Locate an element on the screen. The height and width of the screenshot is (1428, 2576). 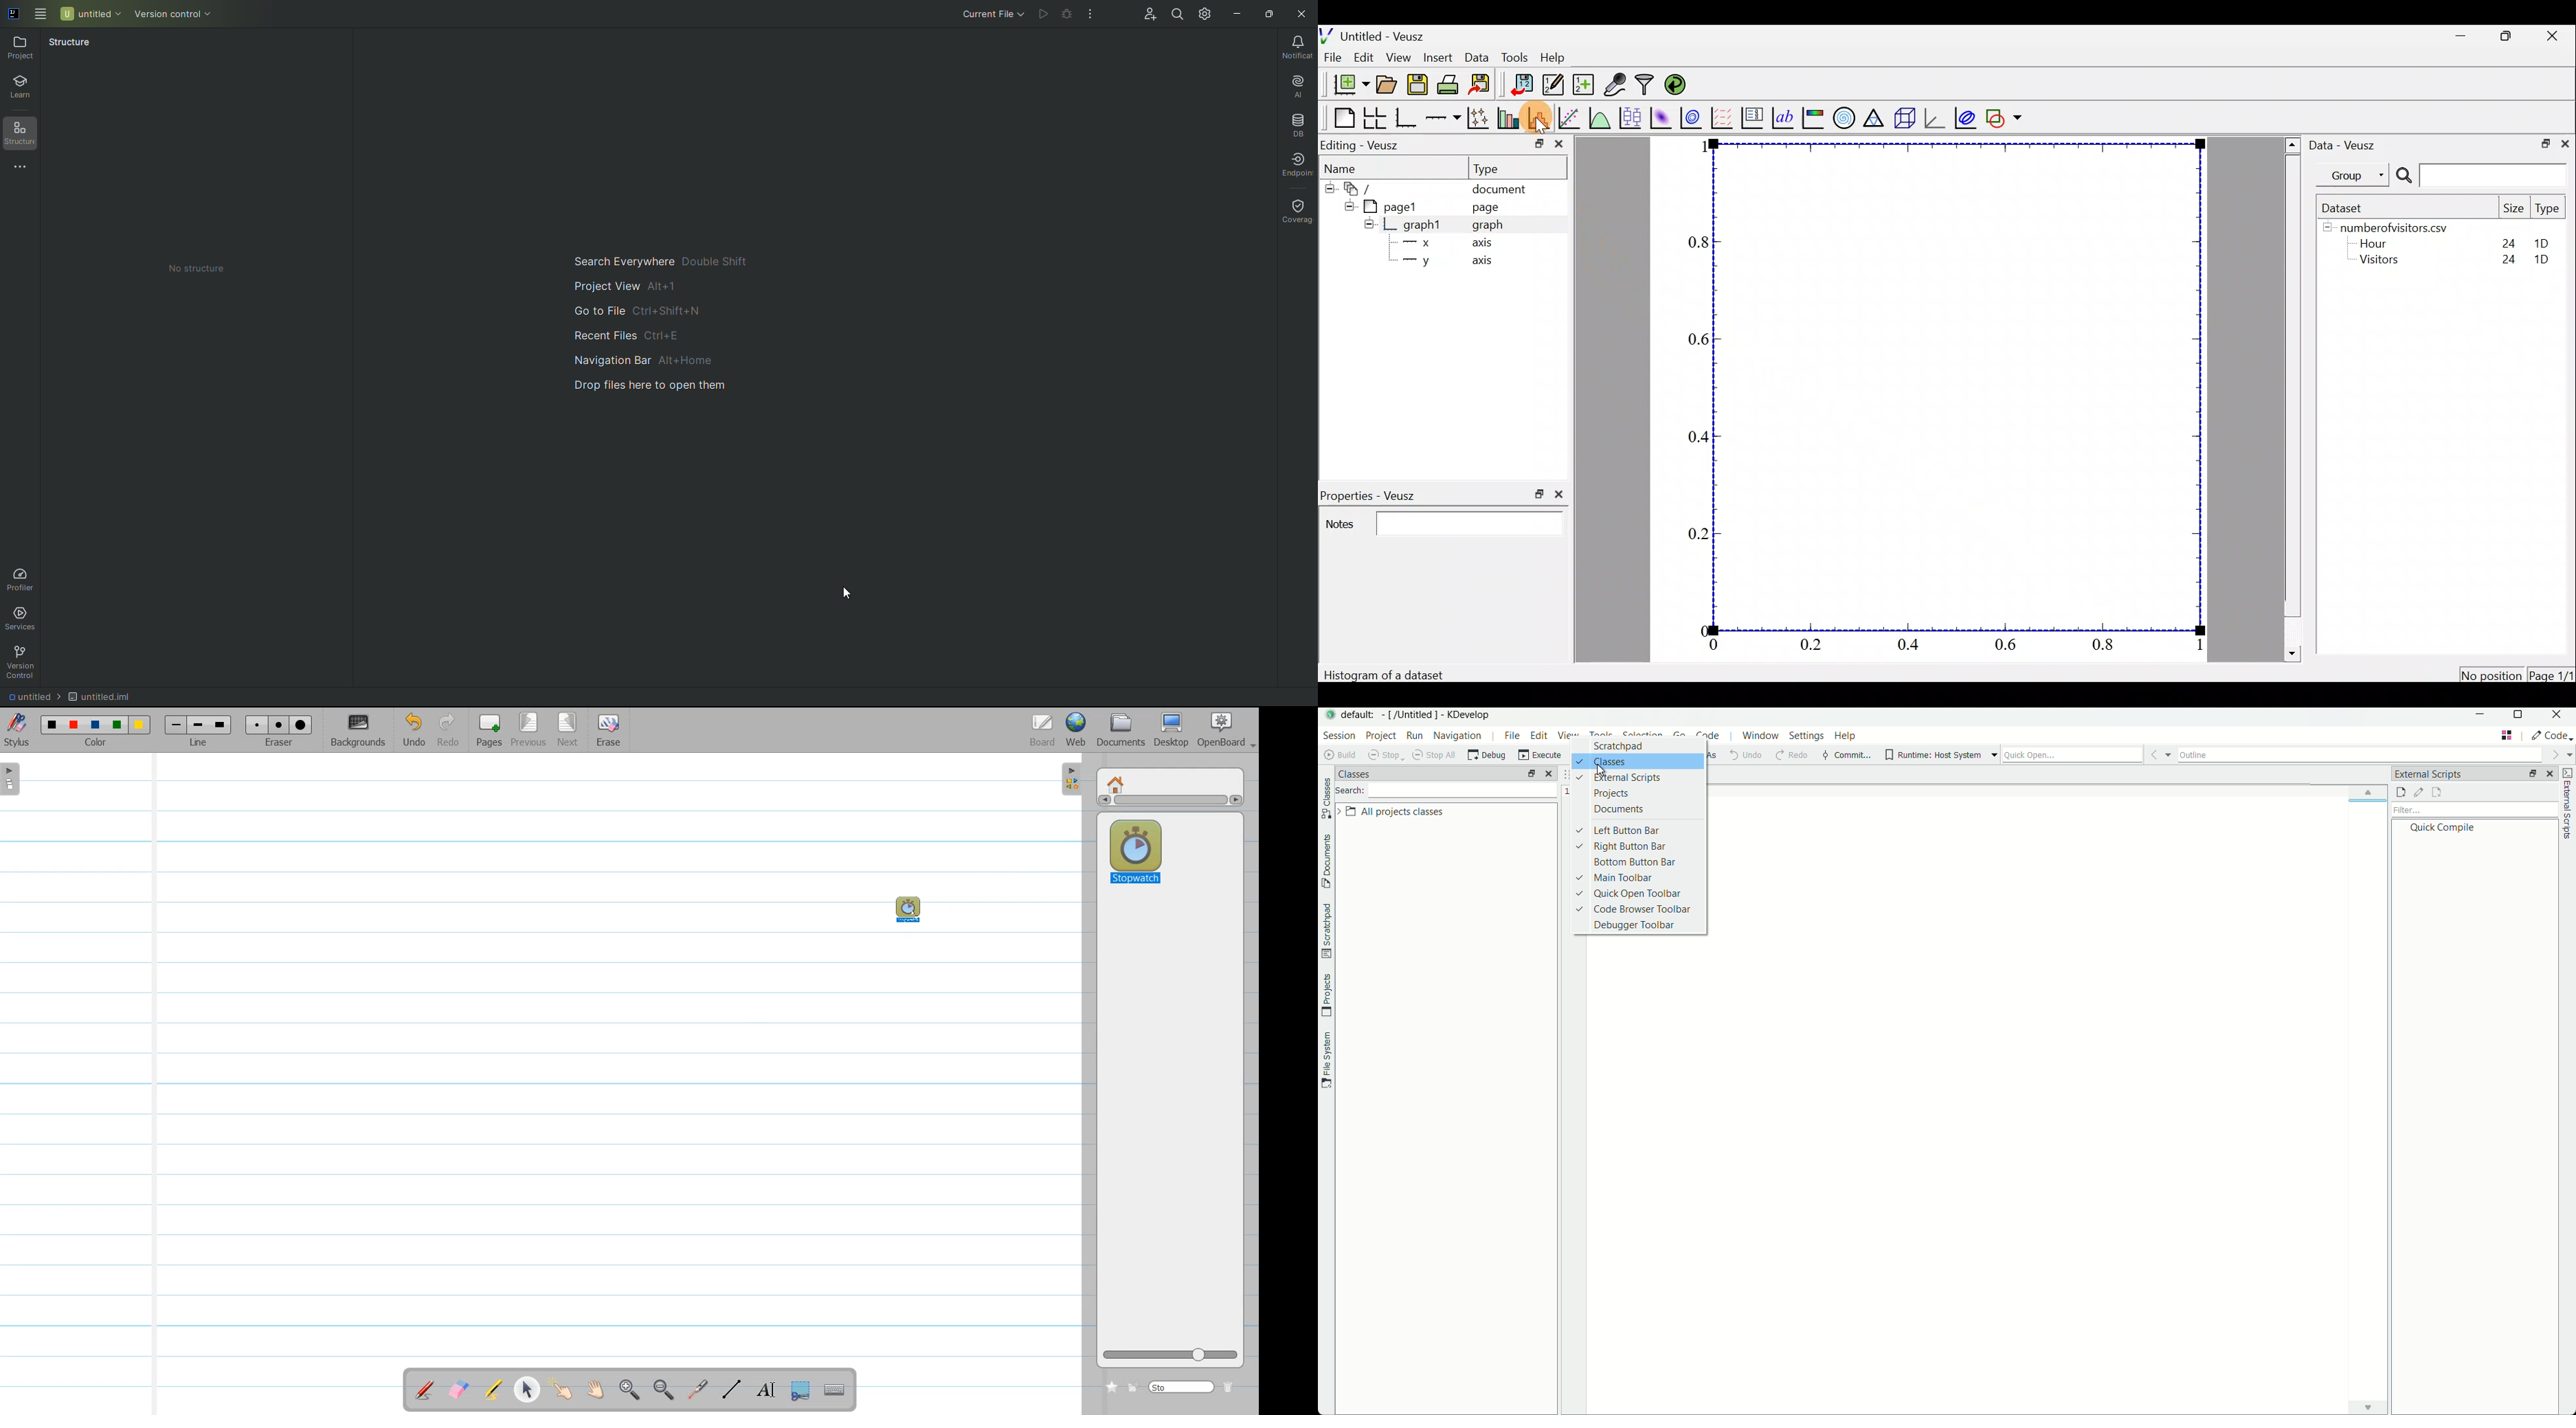
hide sub menu is located at coordinates (1327, 187).